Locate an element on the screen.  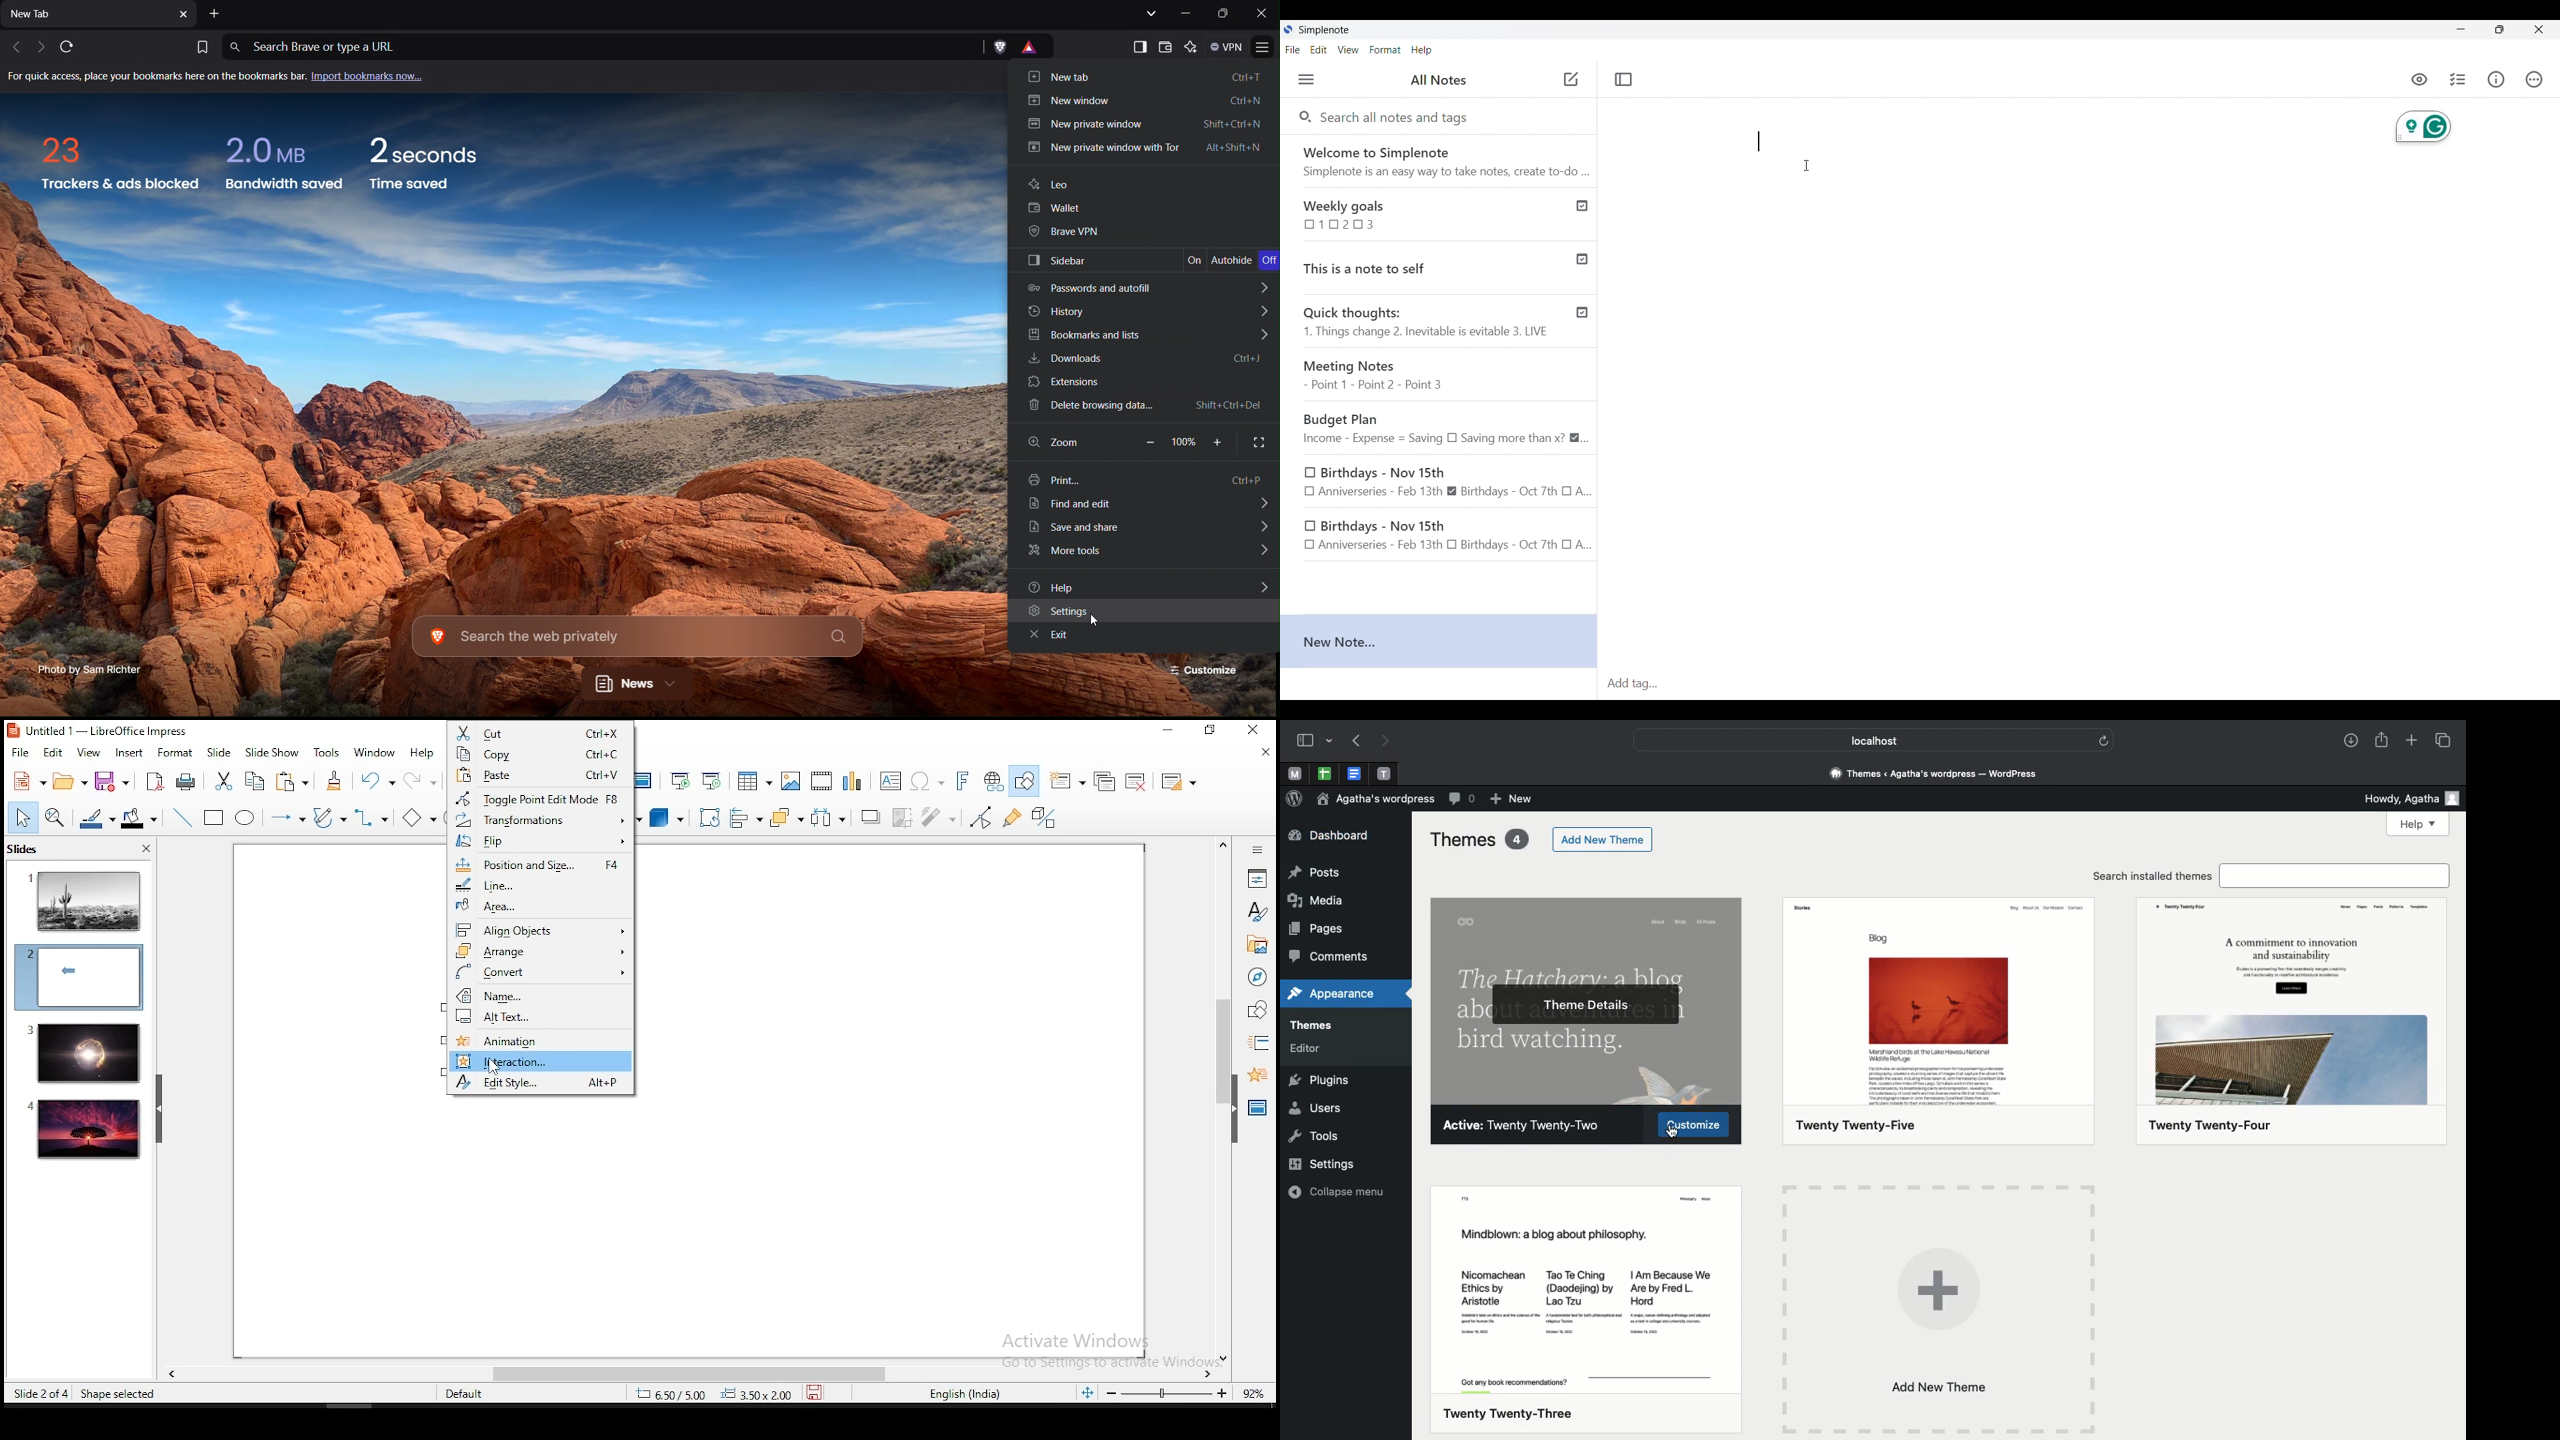
new slide is located at coordinates (1069, 780).